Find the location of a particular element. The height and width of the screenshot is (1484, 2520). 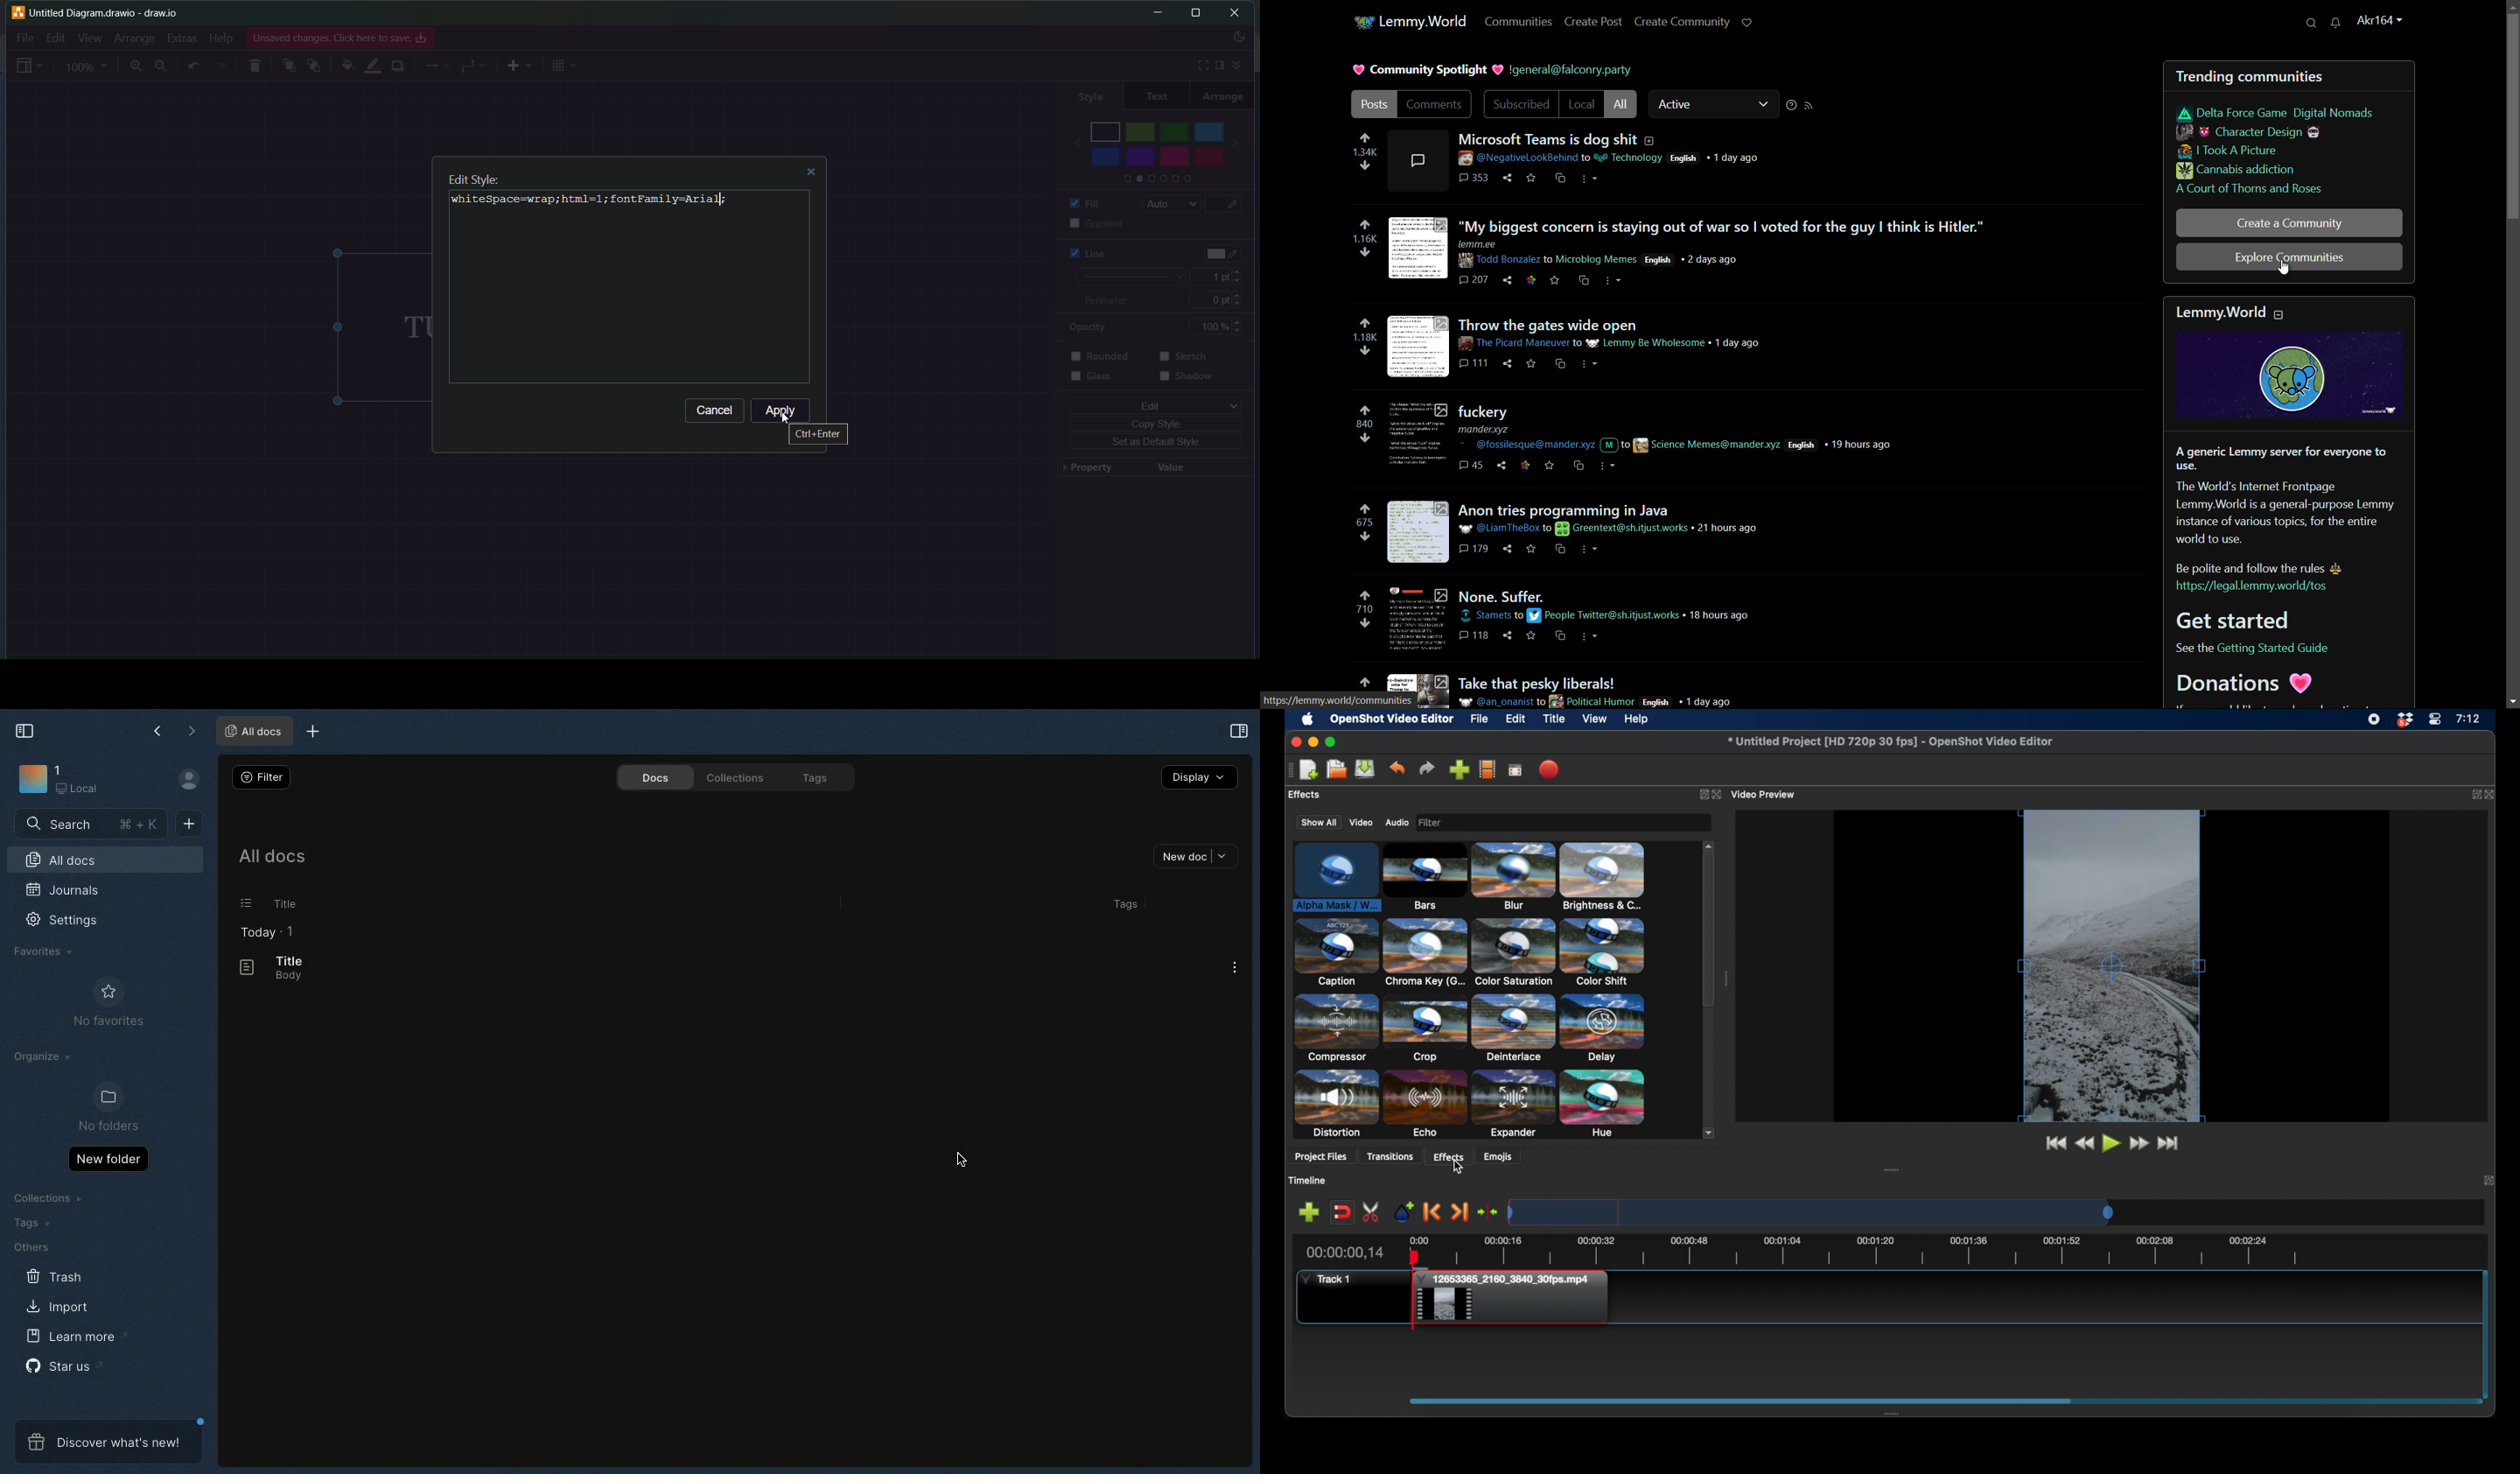

Unsaved changes. Click here to save. os is located at coordinates (341, 38).